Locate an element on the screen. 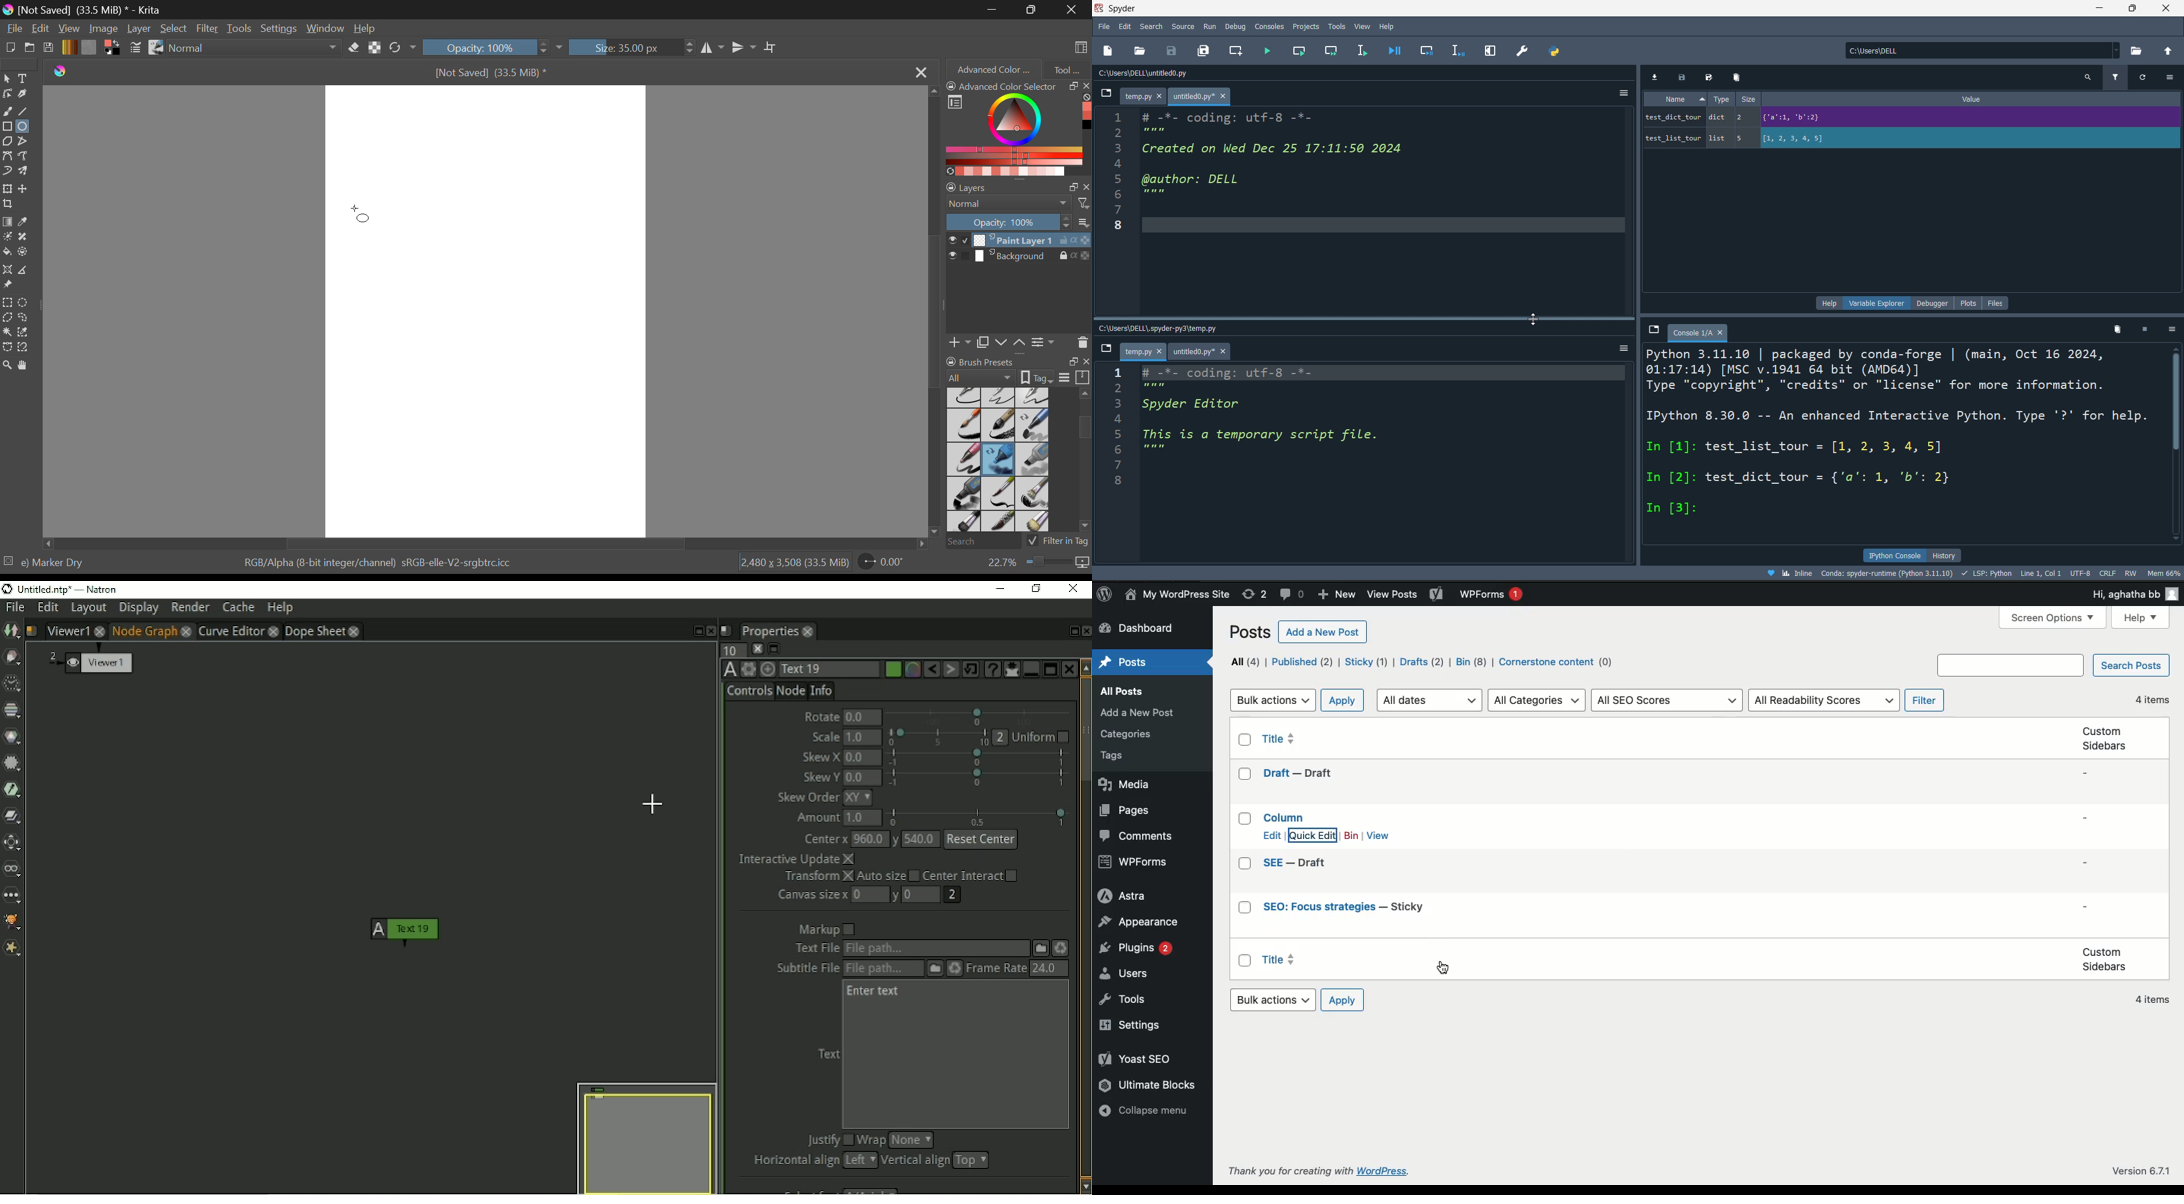  save all files is located at coordinates (1204, 51).